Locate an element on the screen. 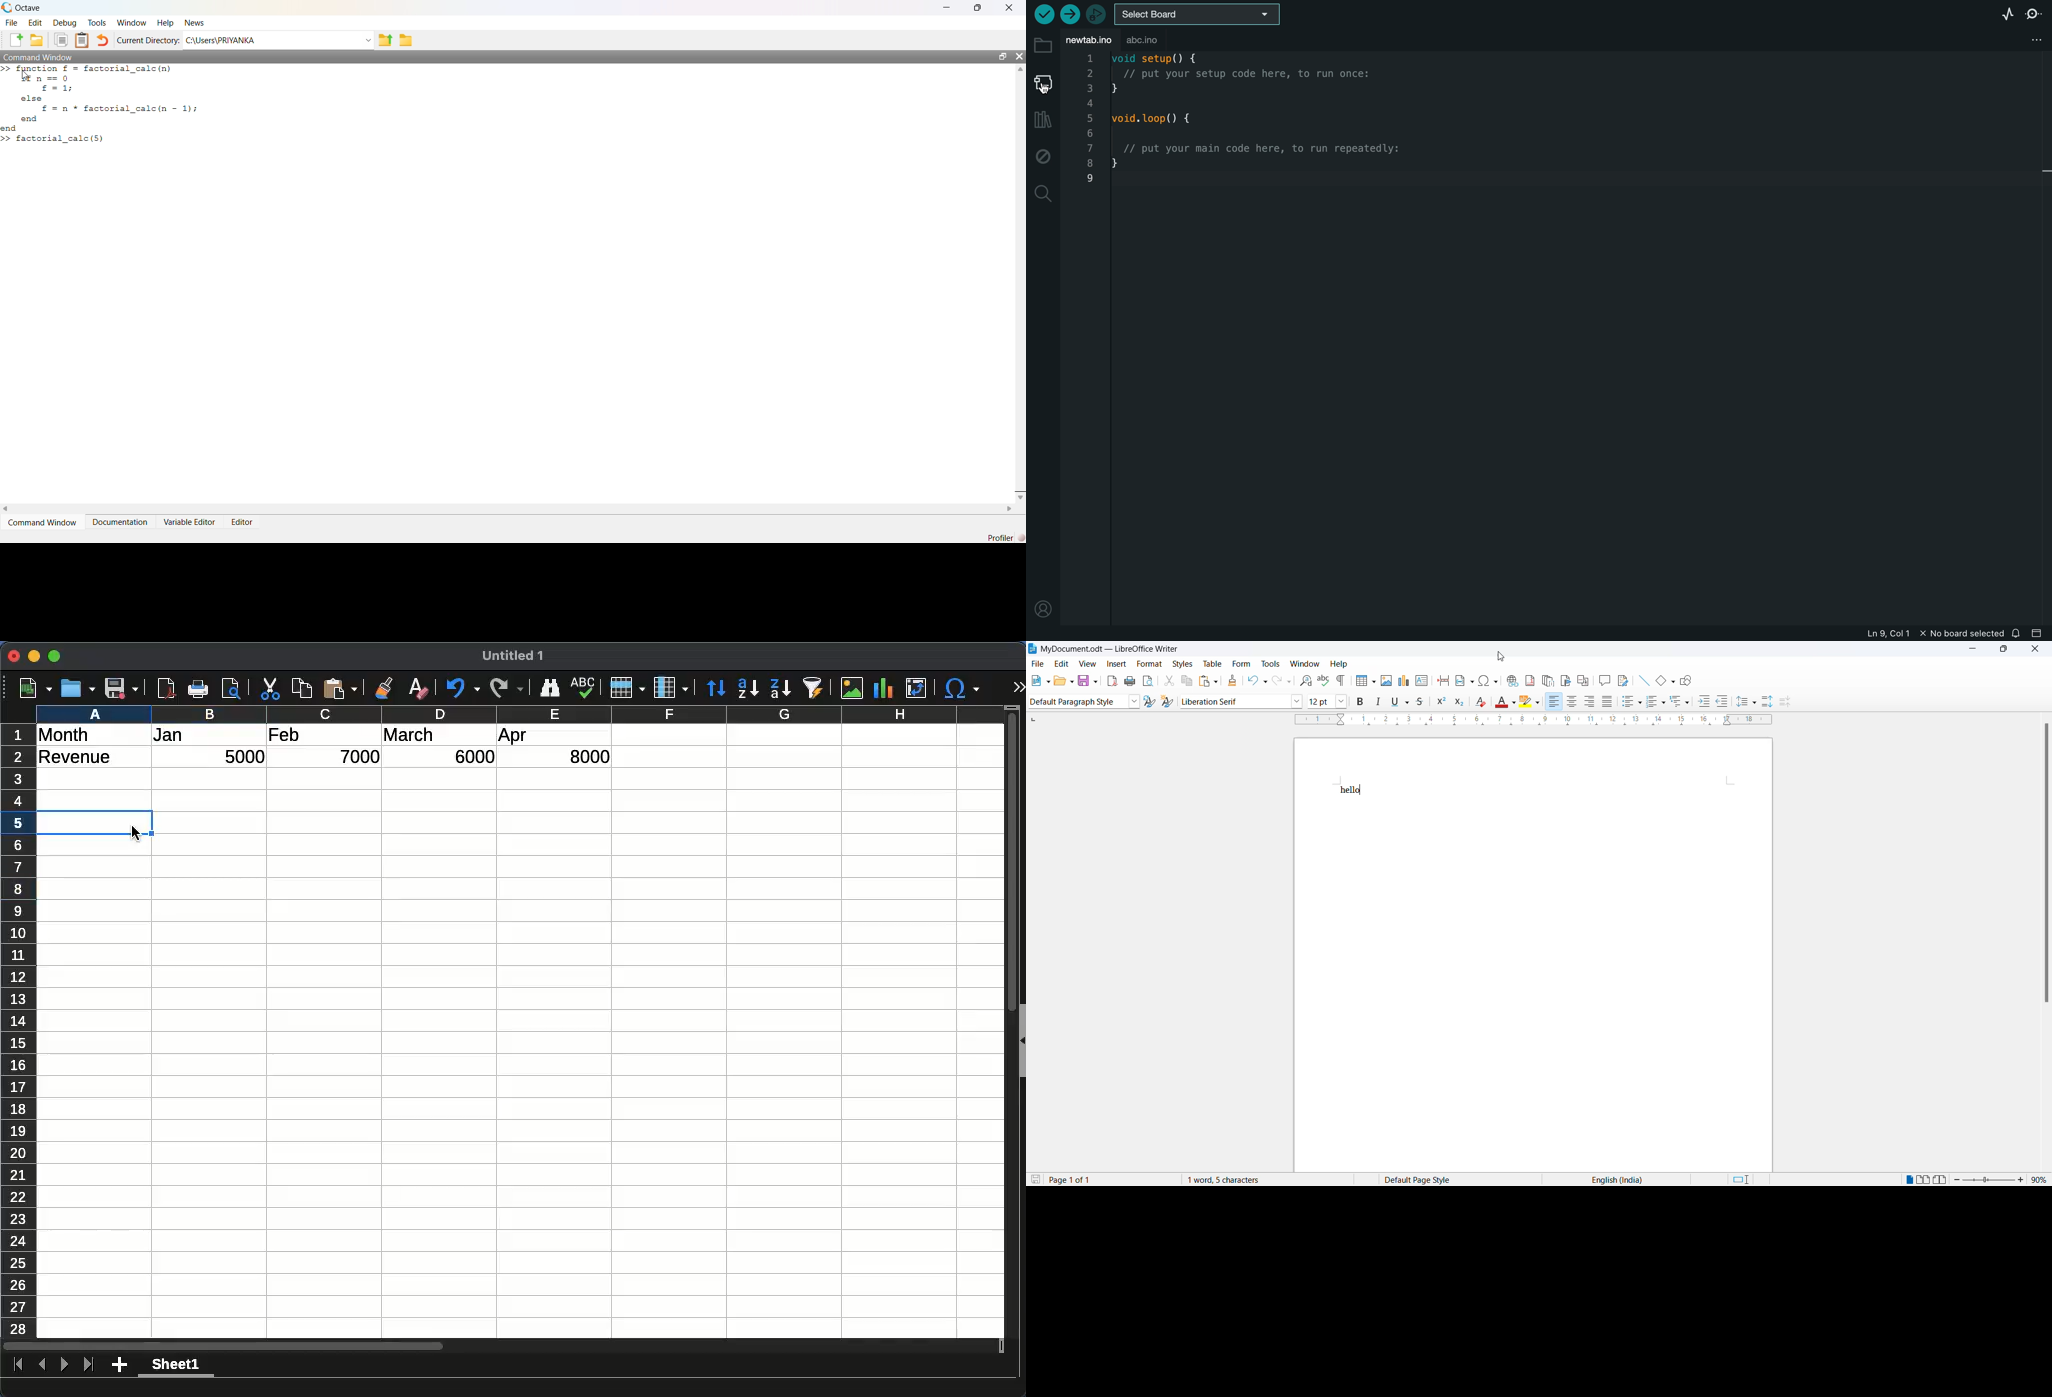 The width and height of the screenshot is (2072, 1400). print is located at coordinates (198, 688).